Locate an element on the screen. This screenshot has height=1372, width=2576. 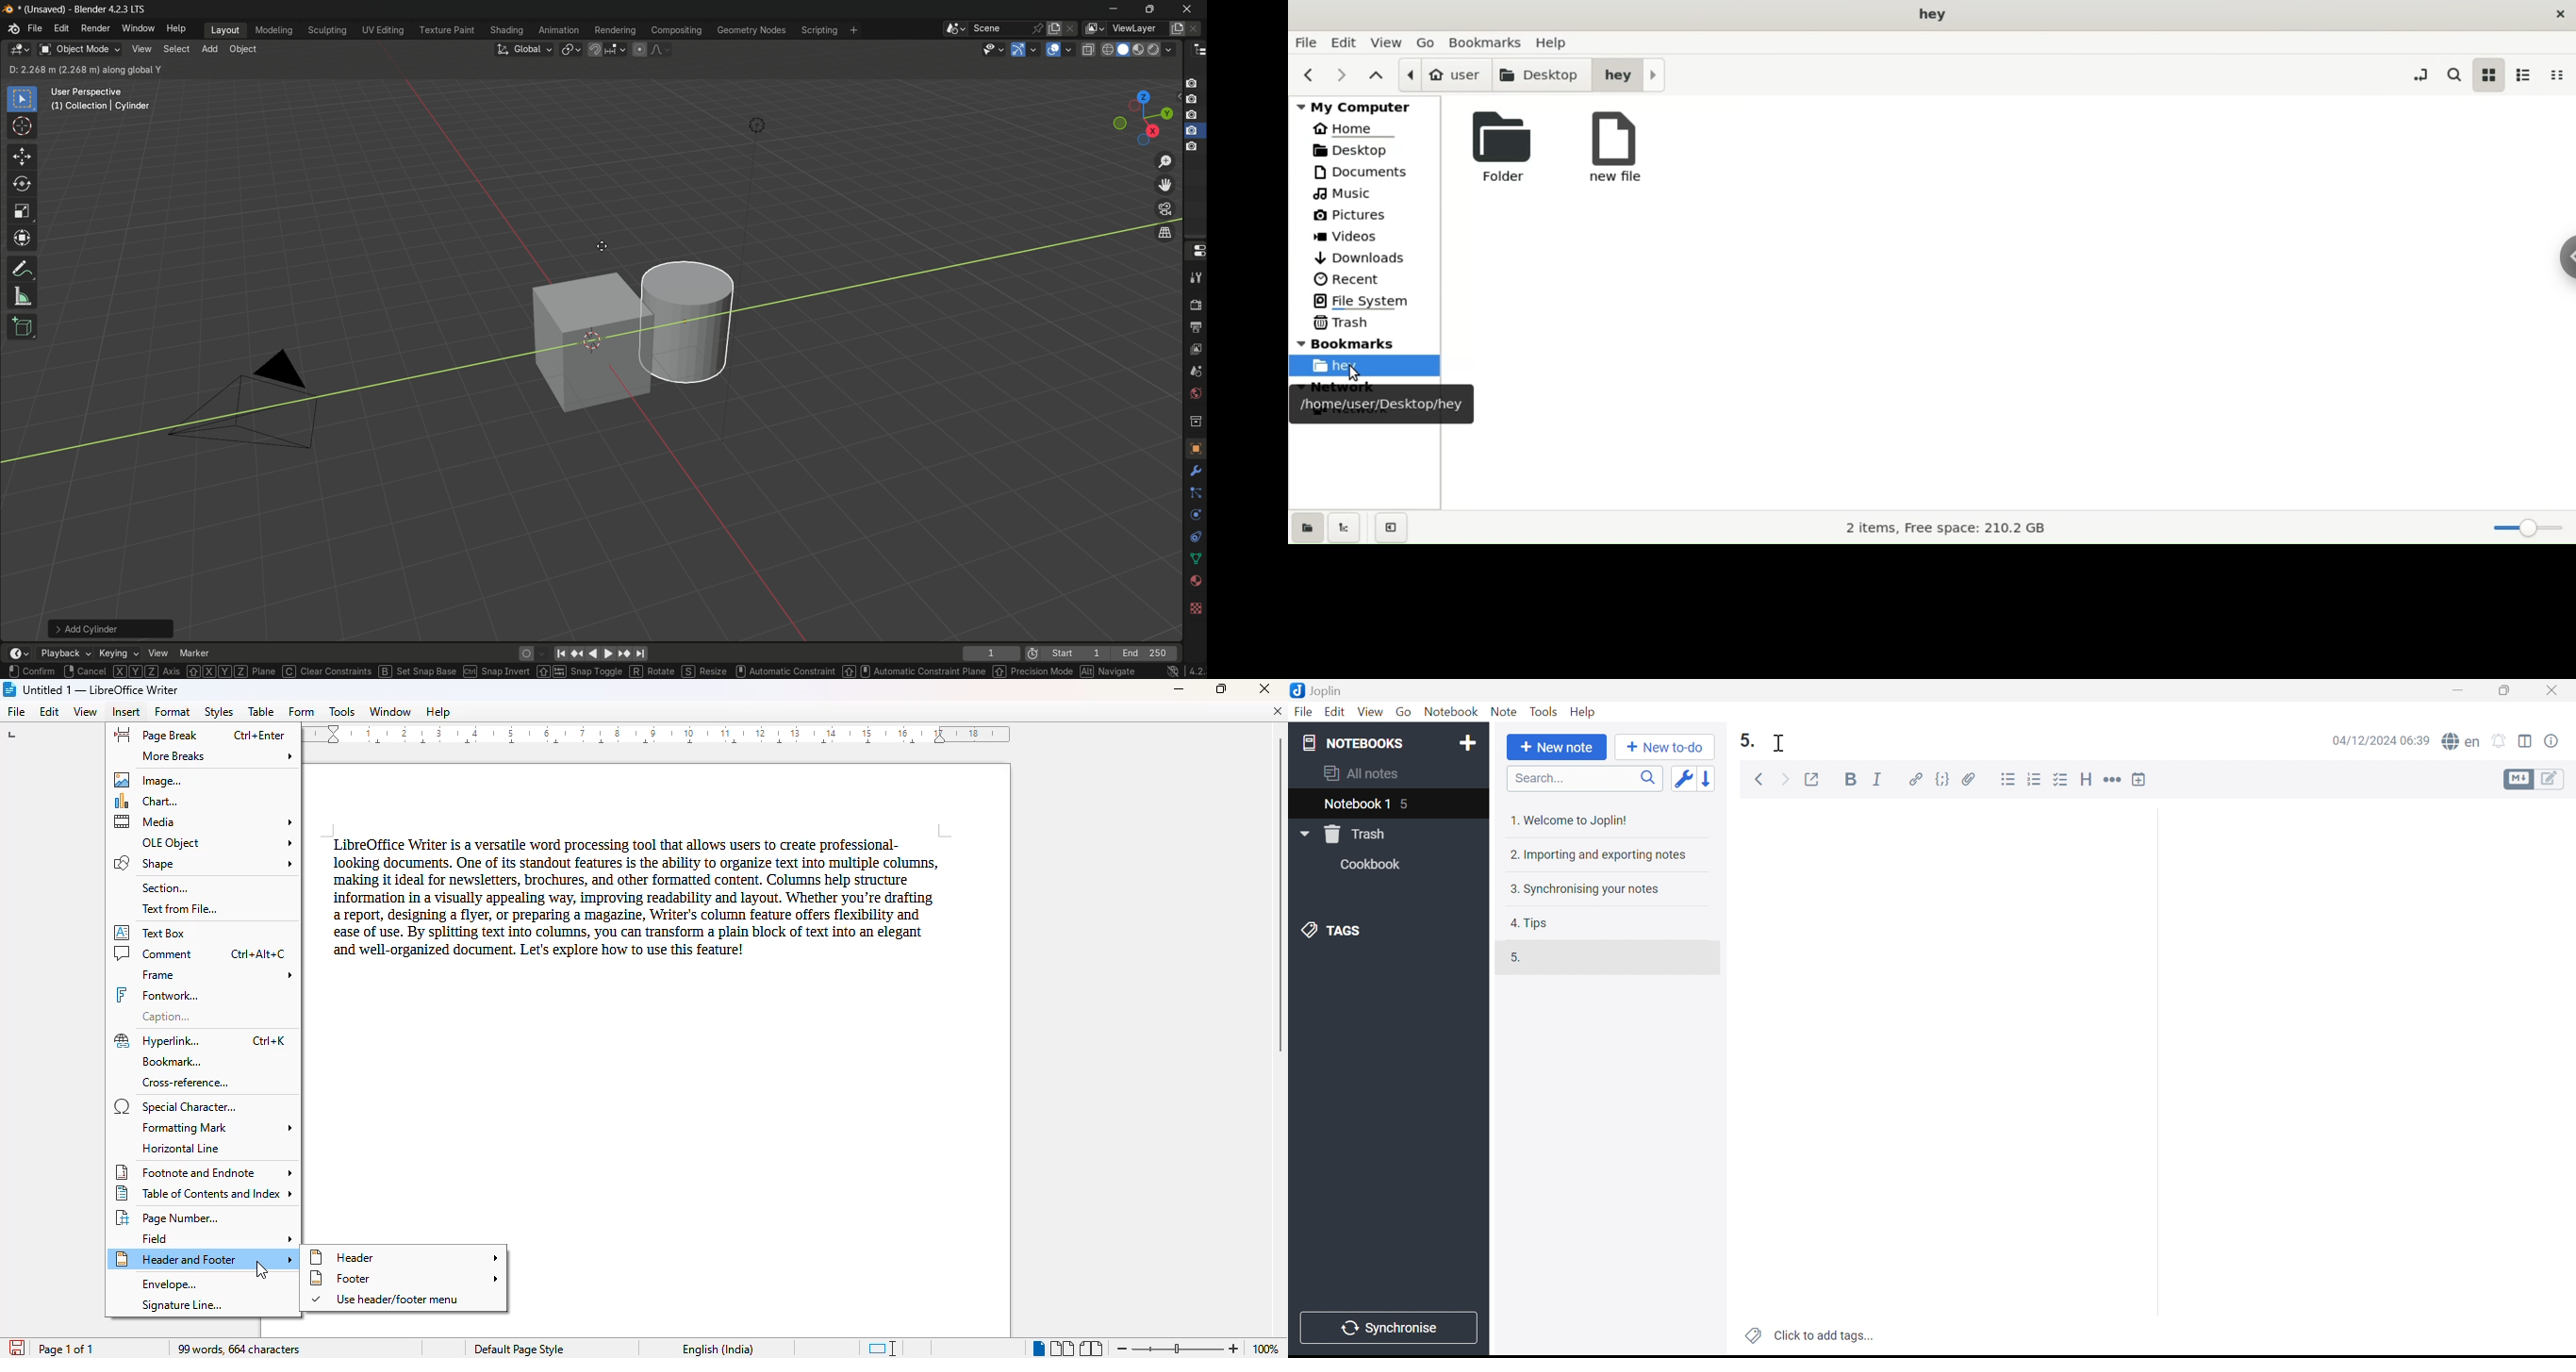
Restore Down is located at coordinates (2506, 692).